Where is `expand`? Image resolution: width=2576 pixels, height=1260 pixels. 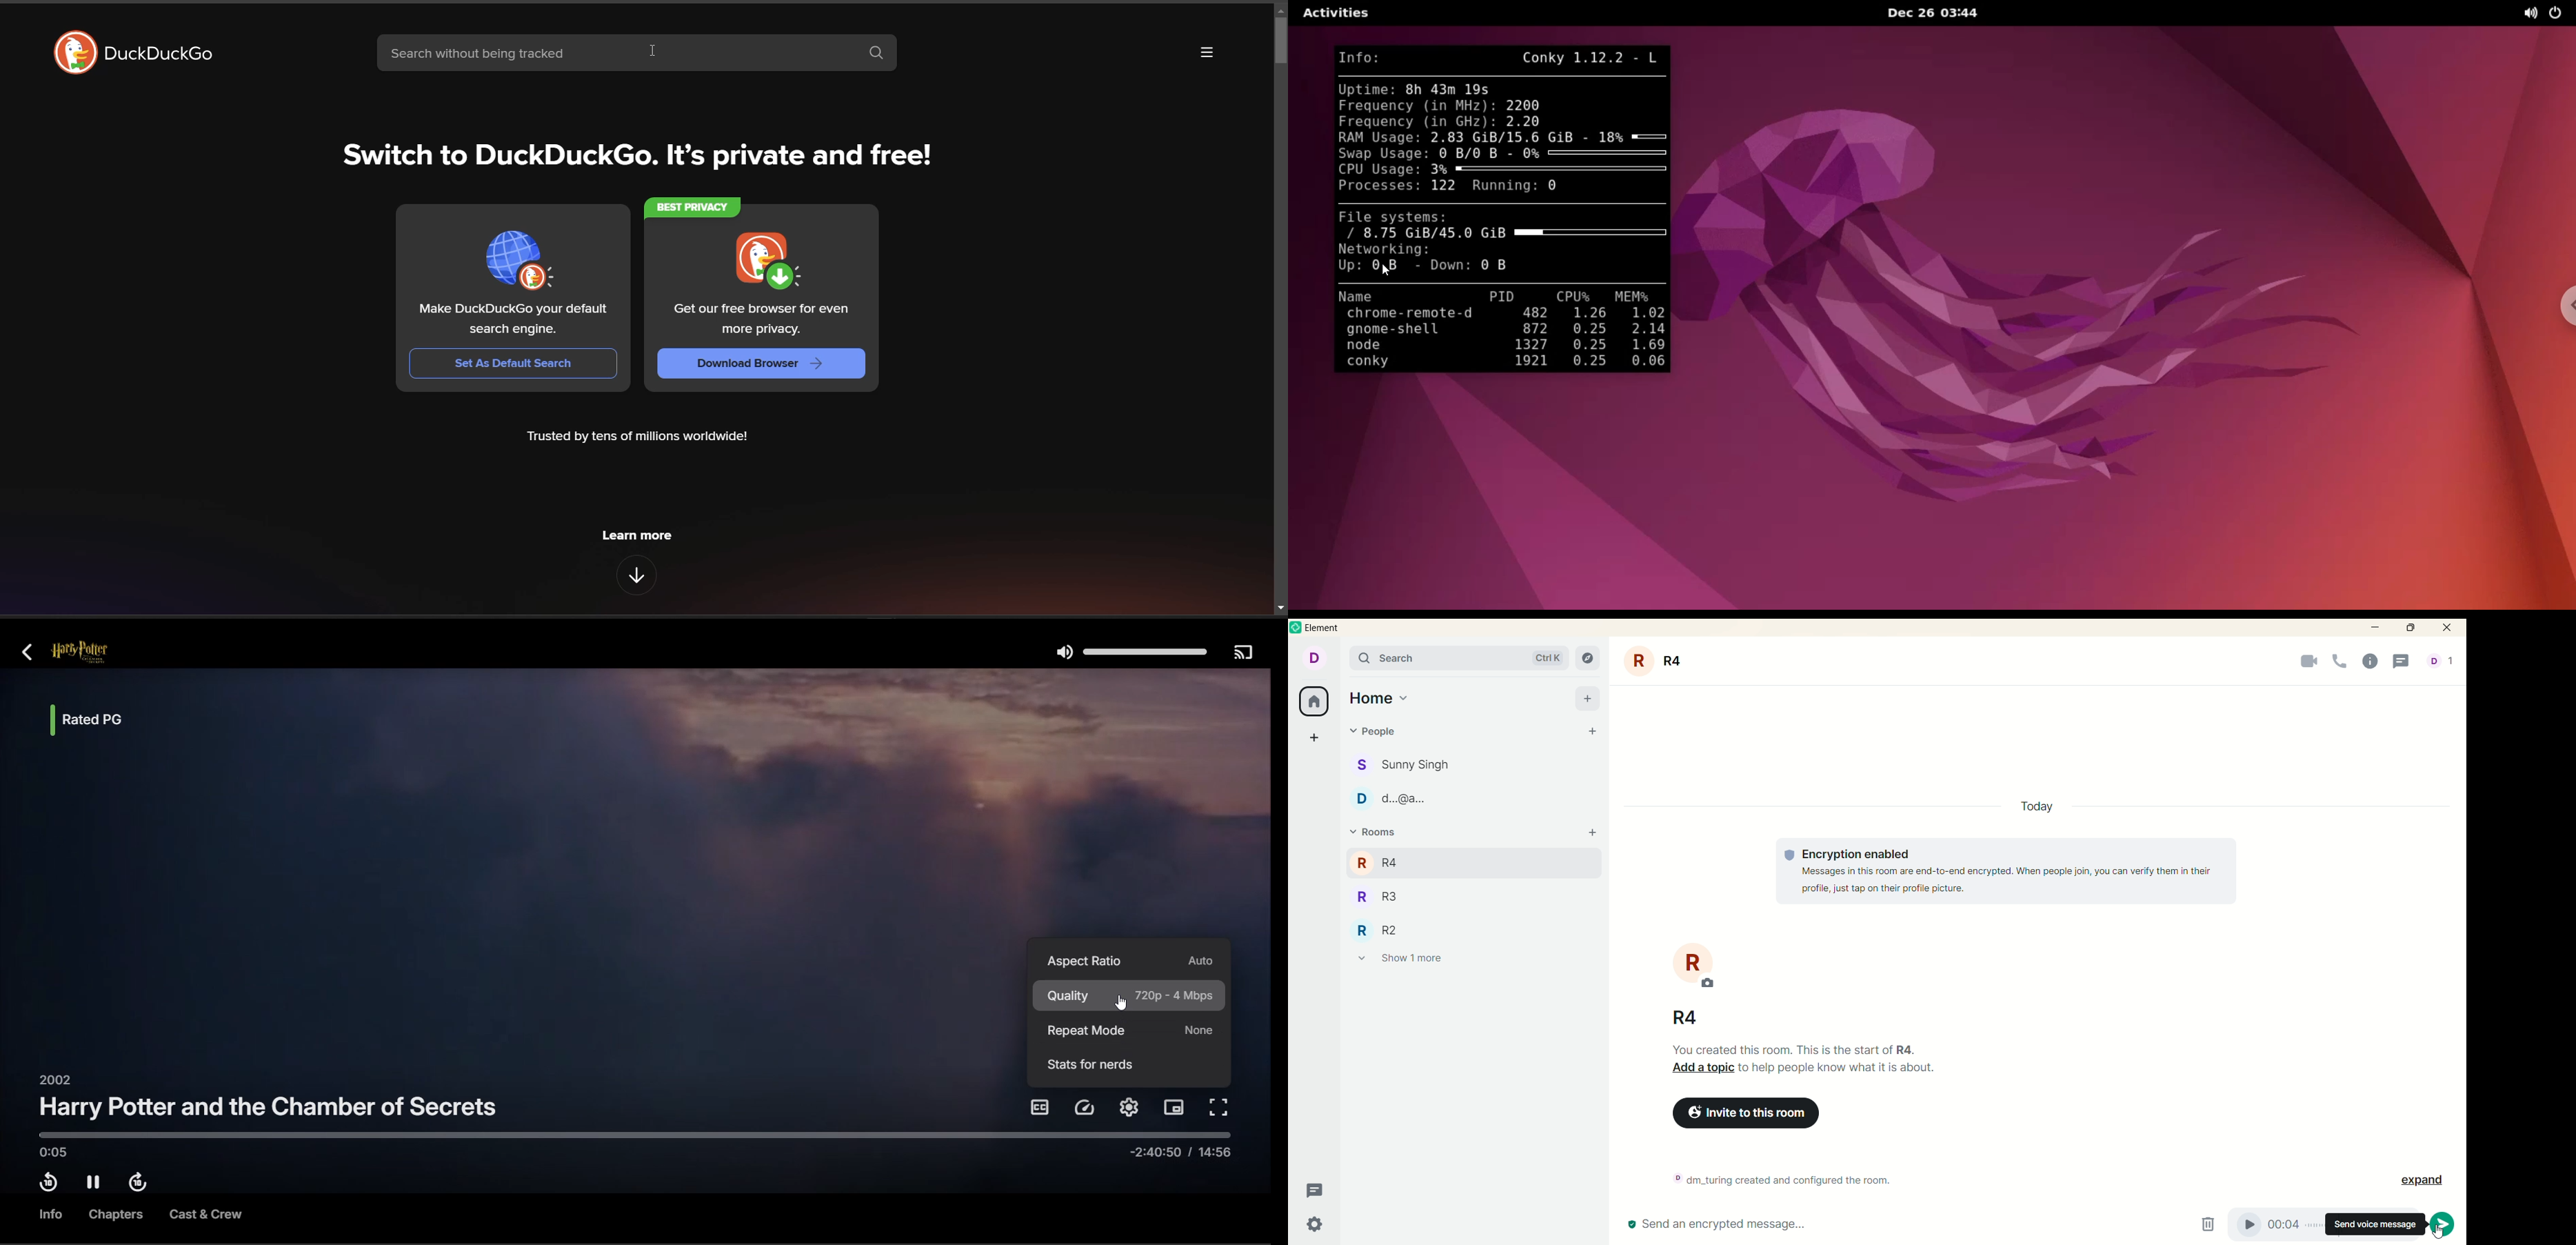 expand is located at coordinates (2419, 1179).